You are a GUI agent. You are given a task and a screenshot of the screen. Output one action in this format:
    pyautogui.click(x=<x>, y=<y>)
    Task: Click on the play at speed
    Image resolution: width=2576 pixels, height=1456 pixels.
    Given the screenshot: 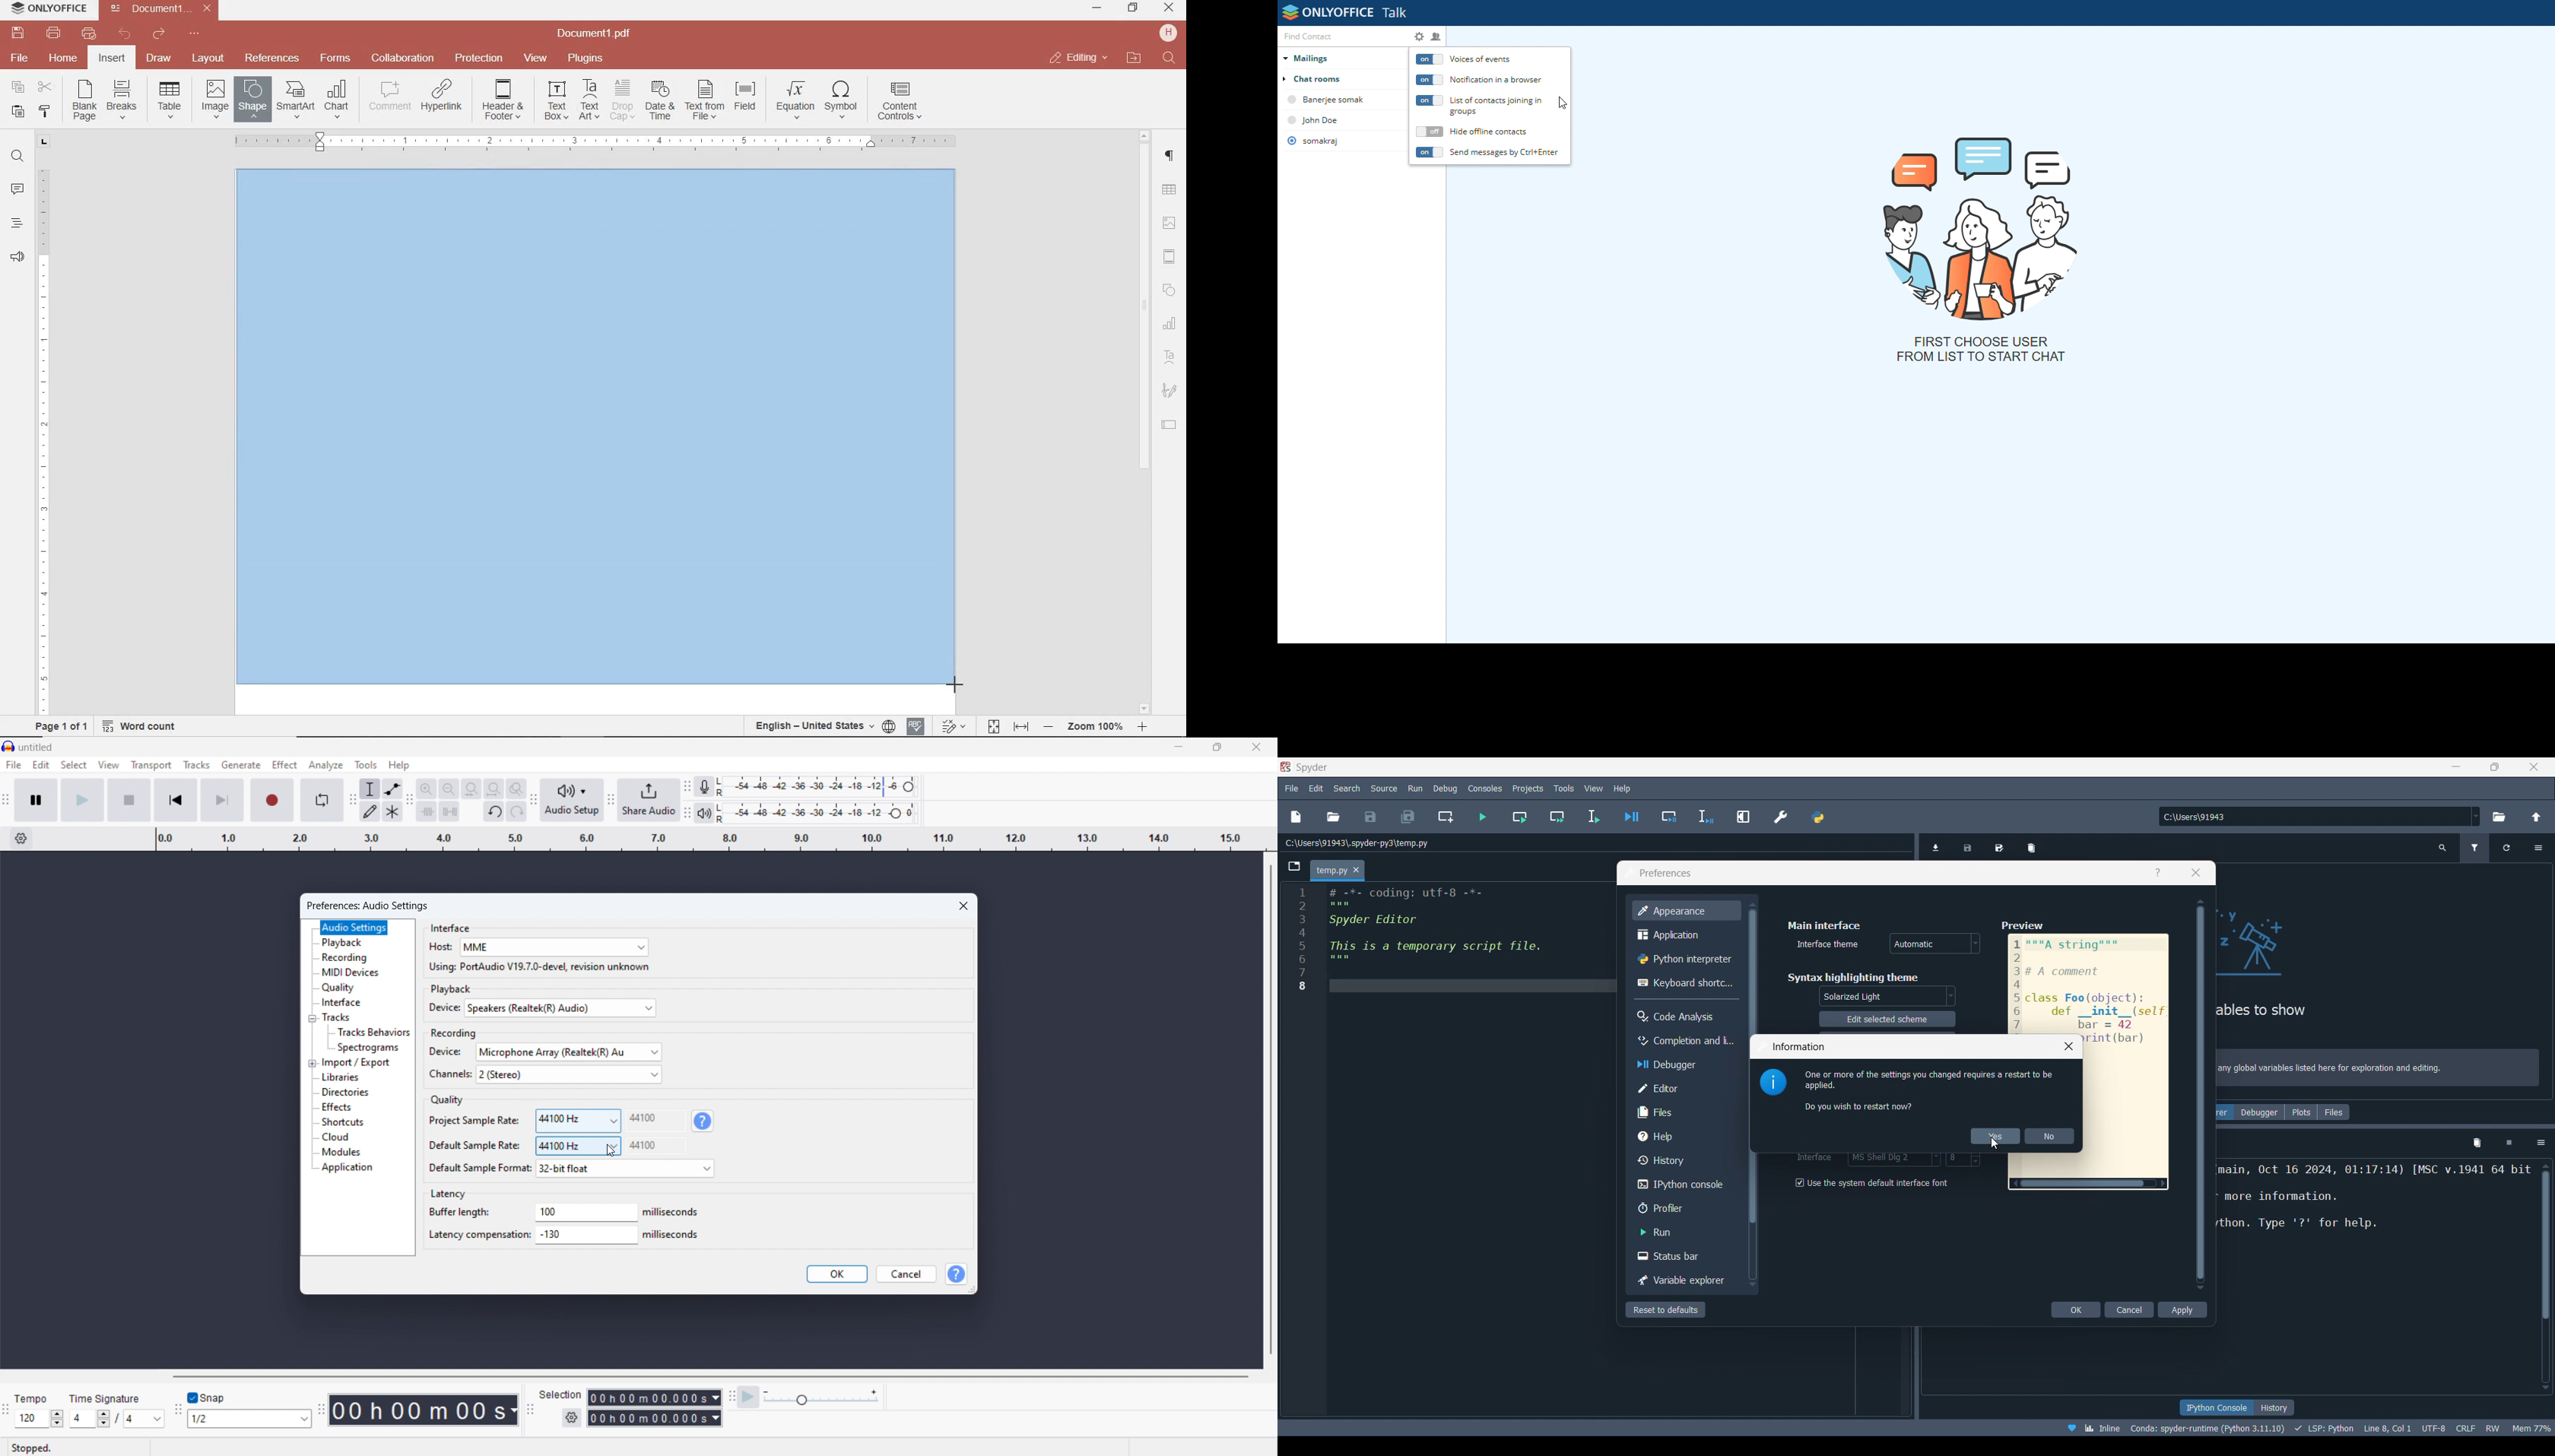 What is the action you would take?
    pyautogui.click(x=749, y=1397)
    